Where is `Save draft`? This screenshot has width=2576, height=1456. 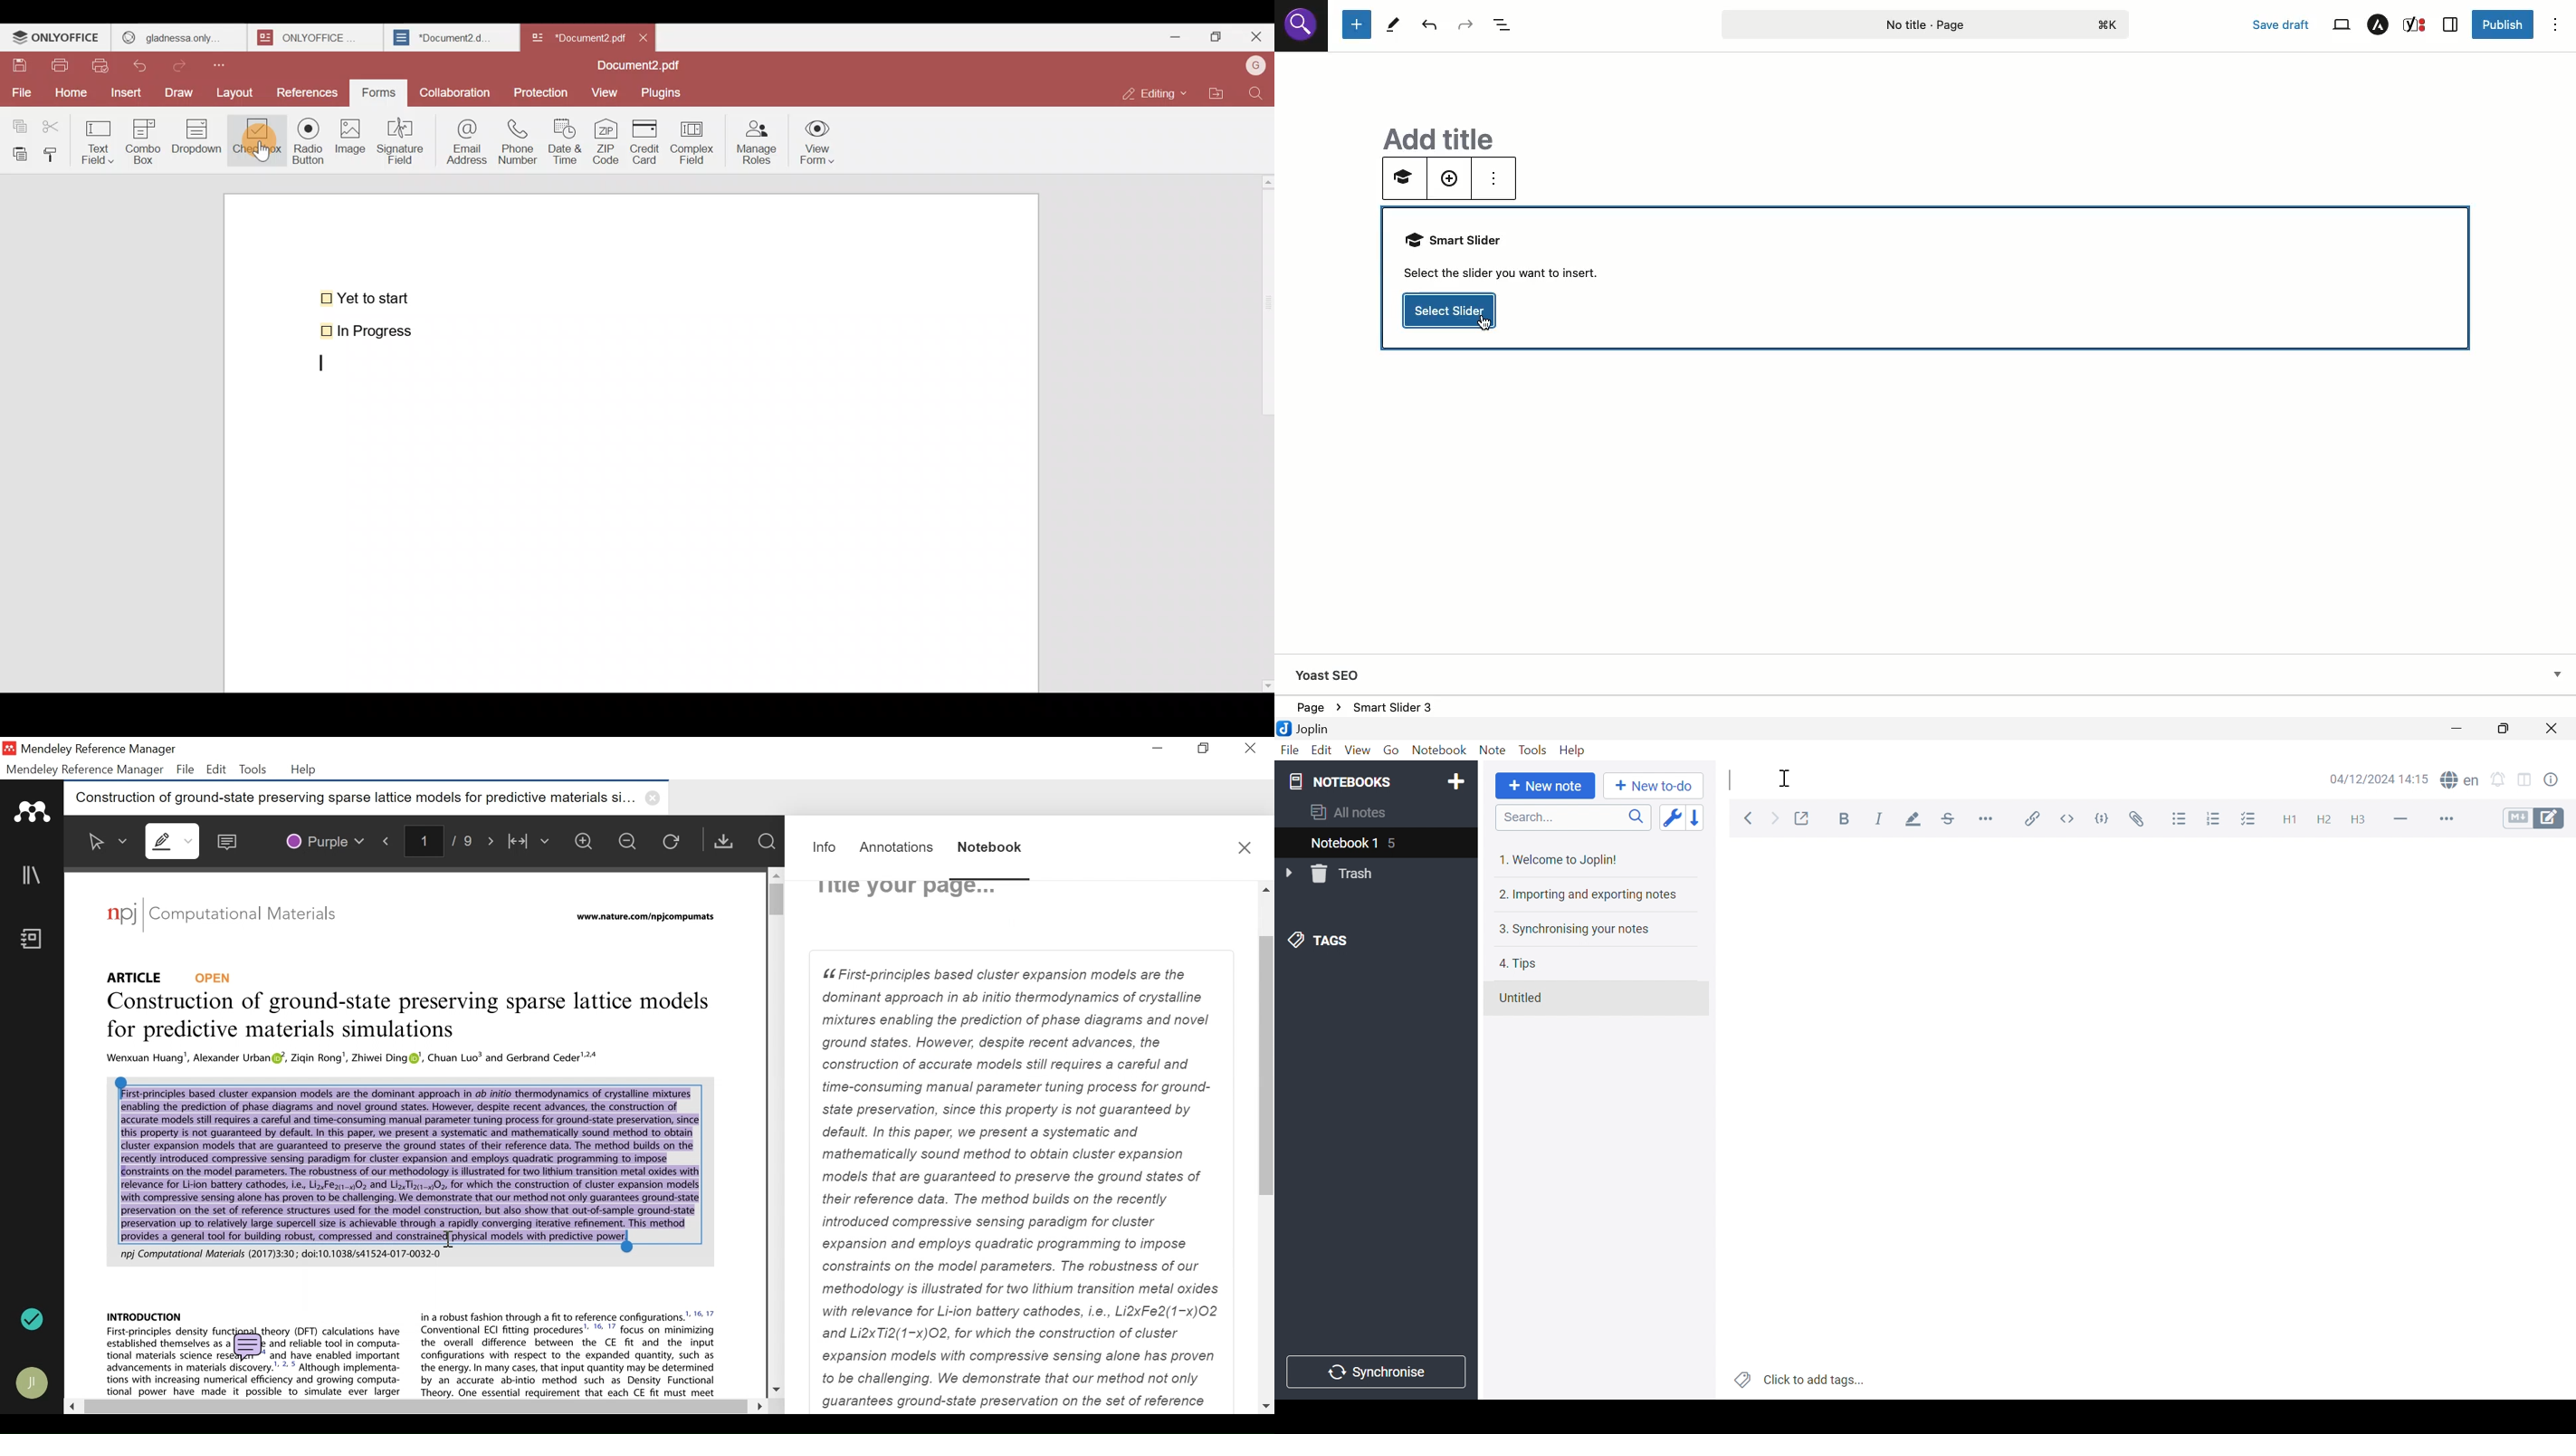
Save draft is located at coordinates (2282, 24).